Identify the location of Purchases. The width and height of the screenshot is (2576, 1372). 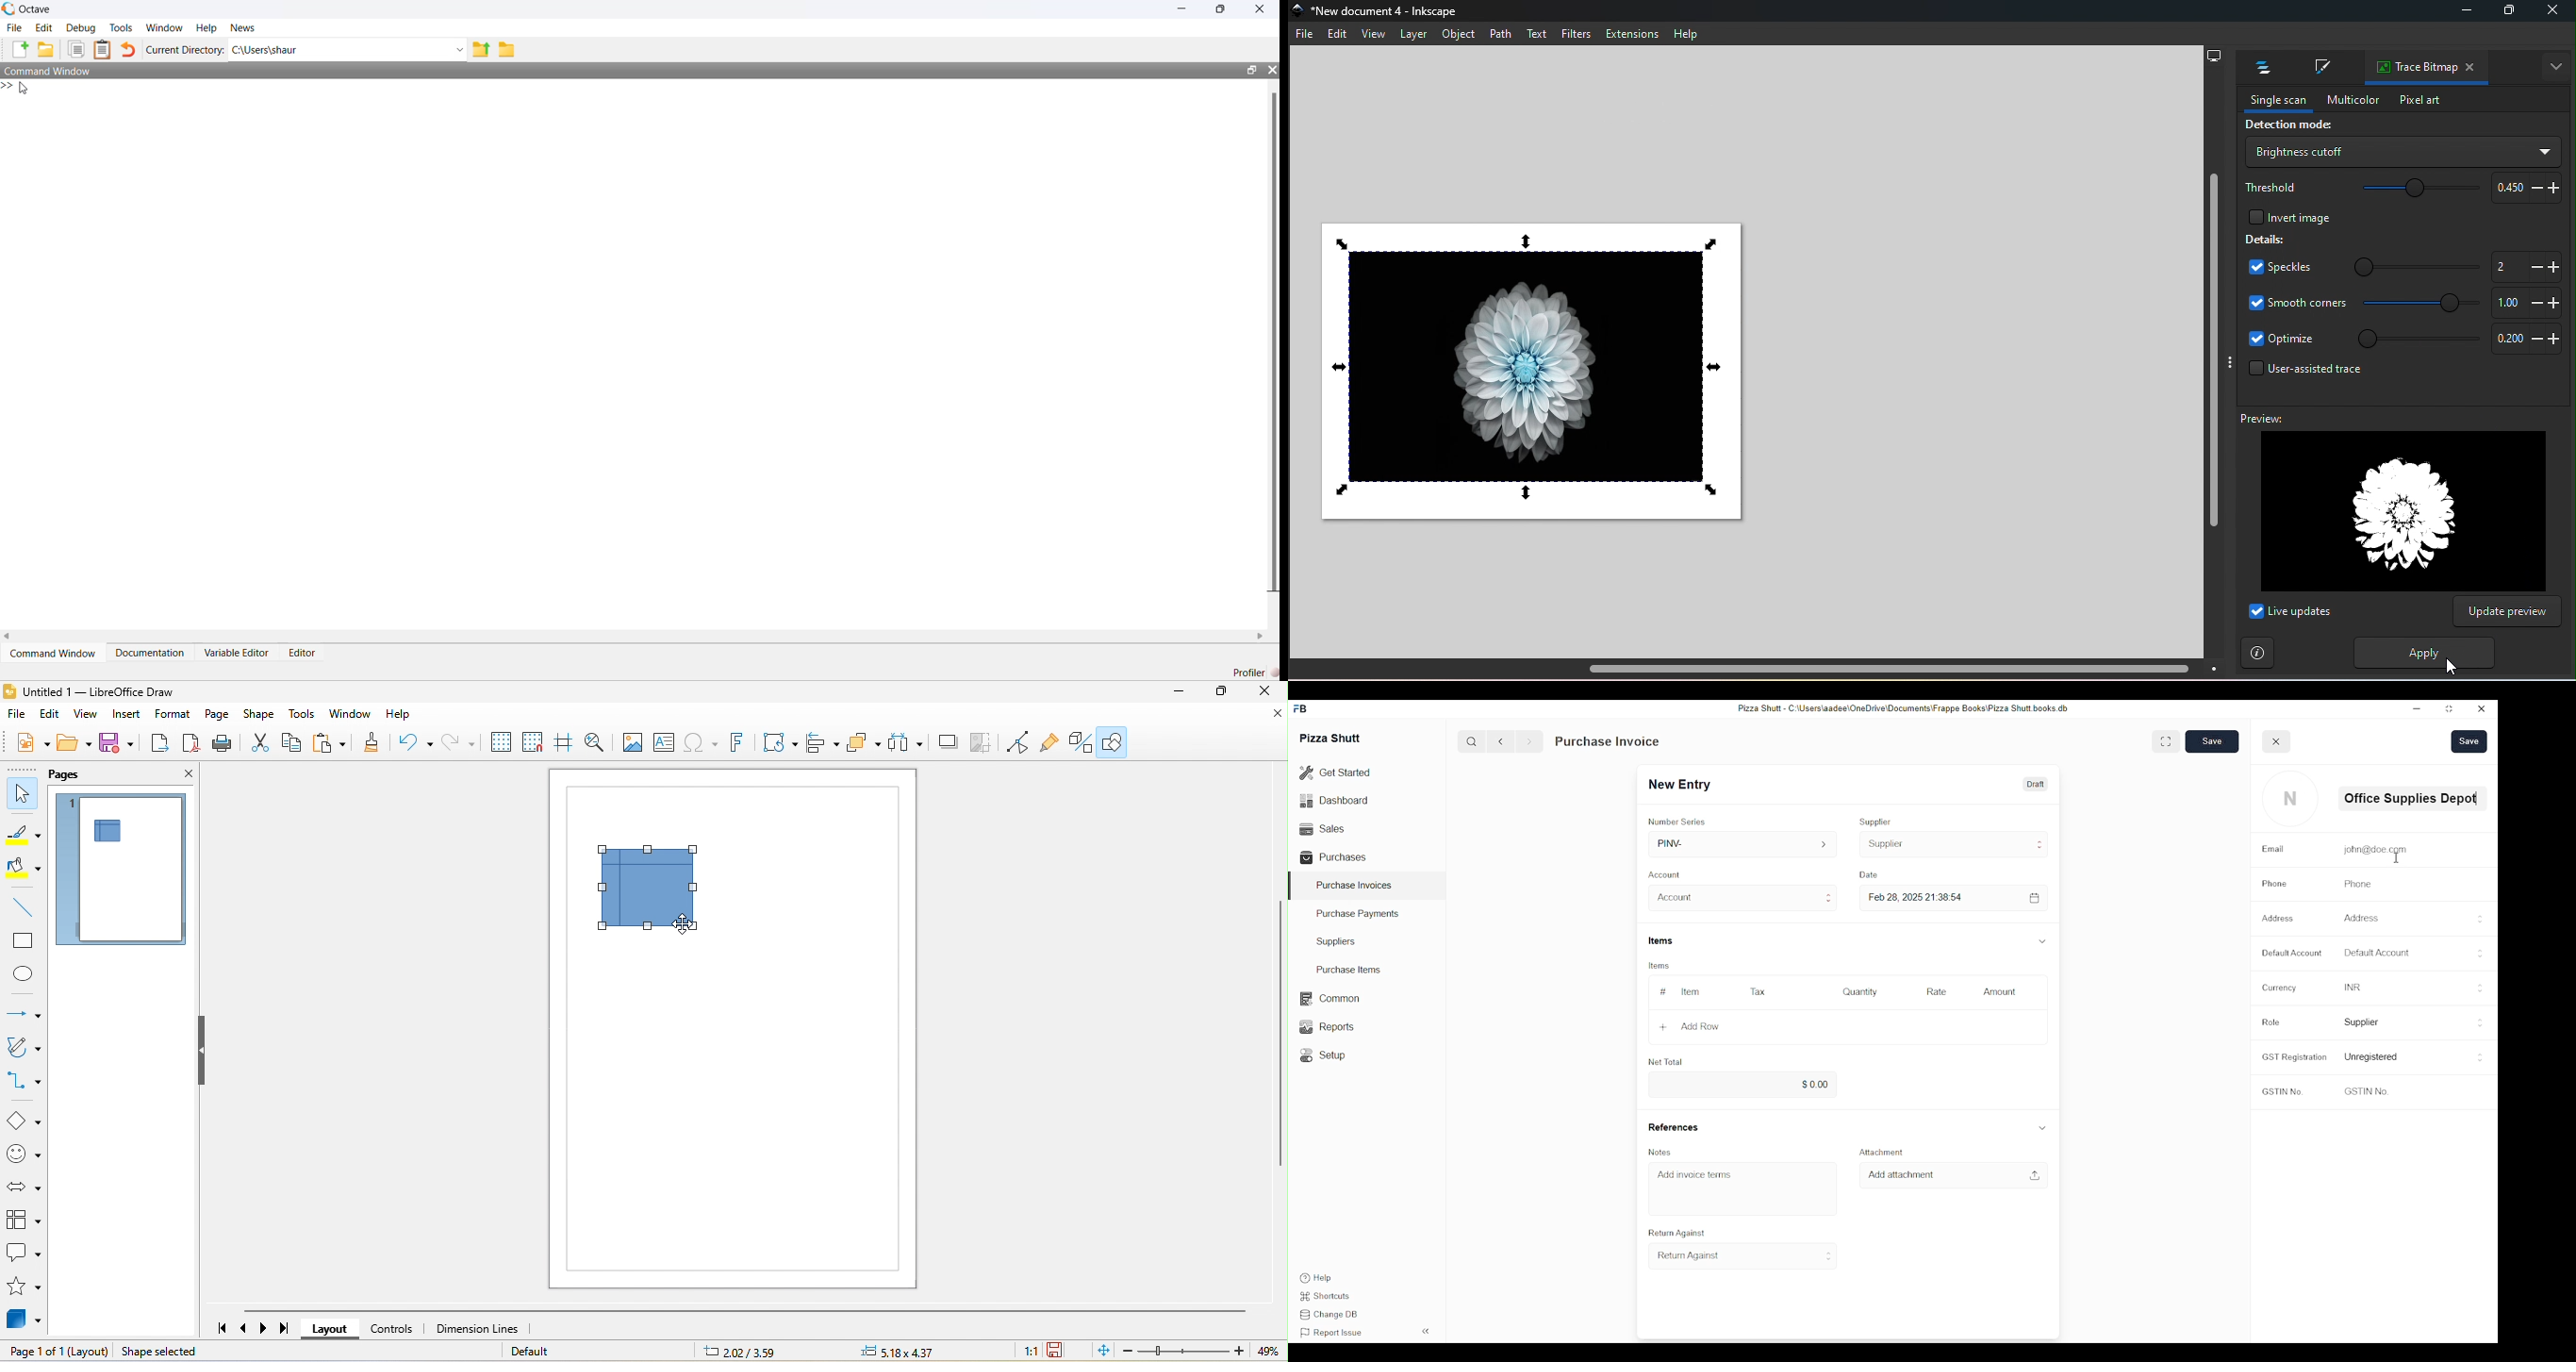
(1335, 857).